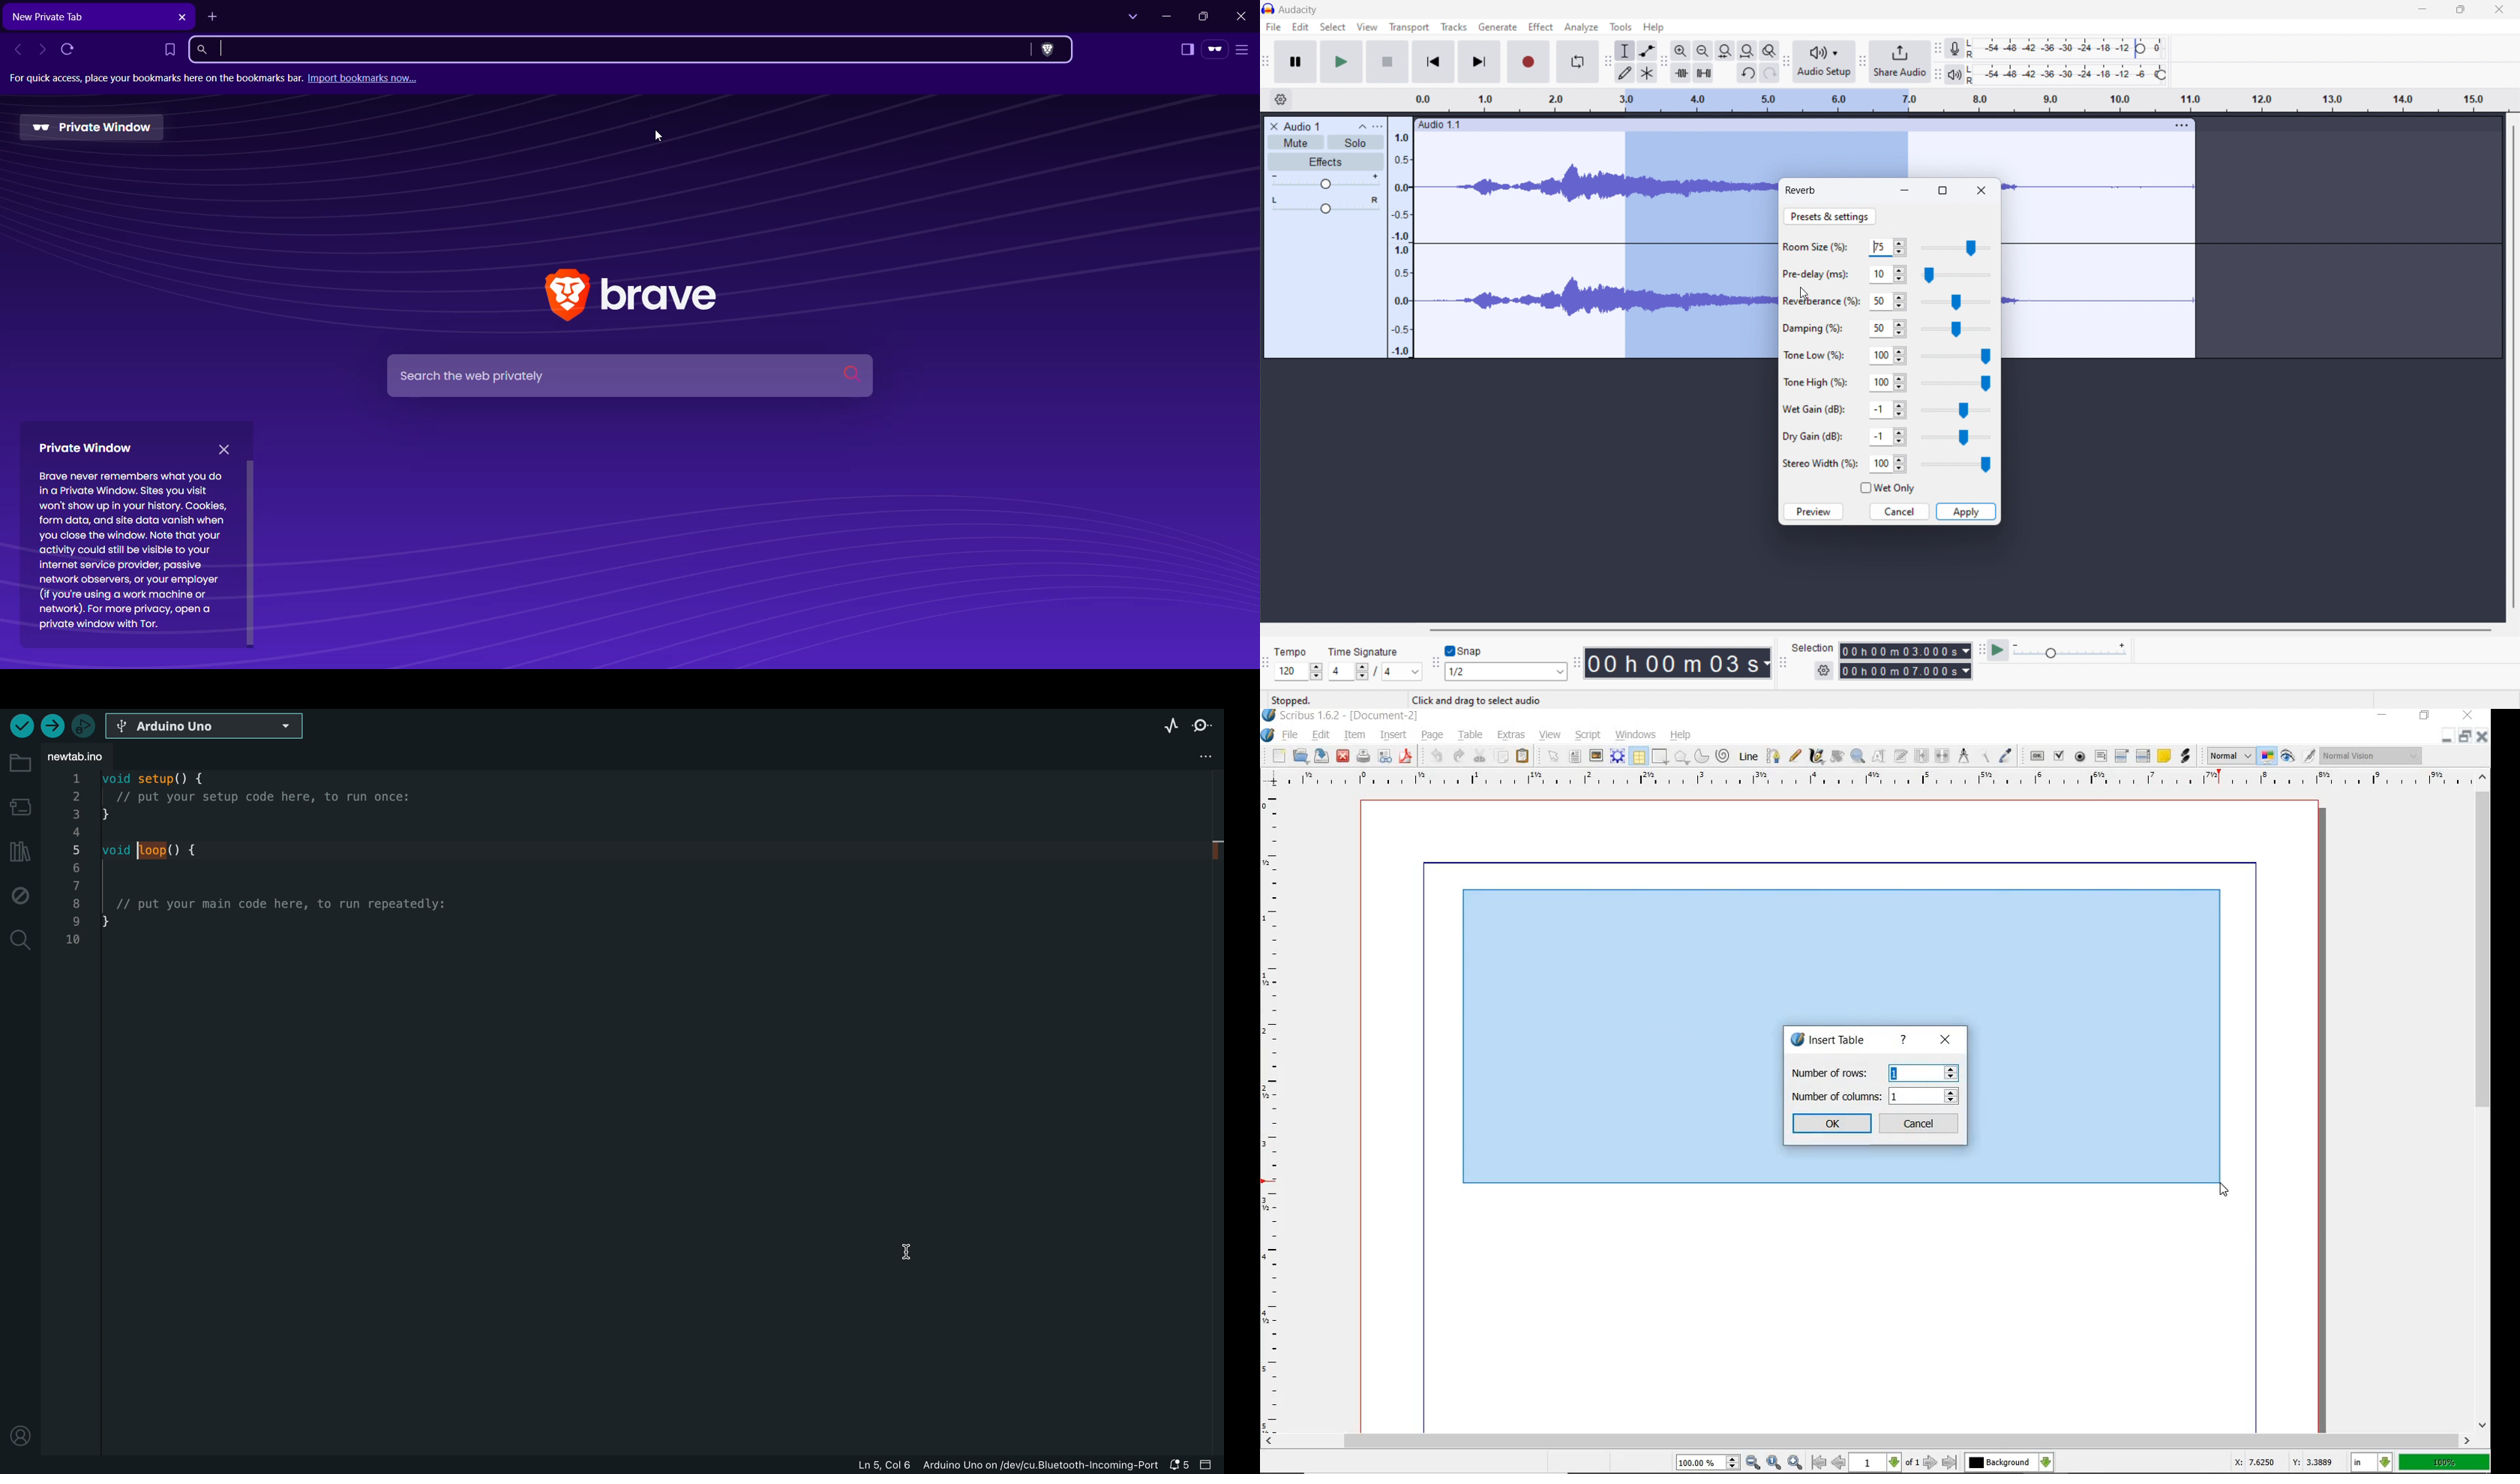 This screenshot has height=1484, width=2520. I want to click on save, so click(1321, 757).